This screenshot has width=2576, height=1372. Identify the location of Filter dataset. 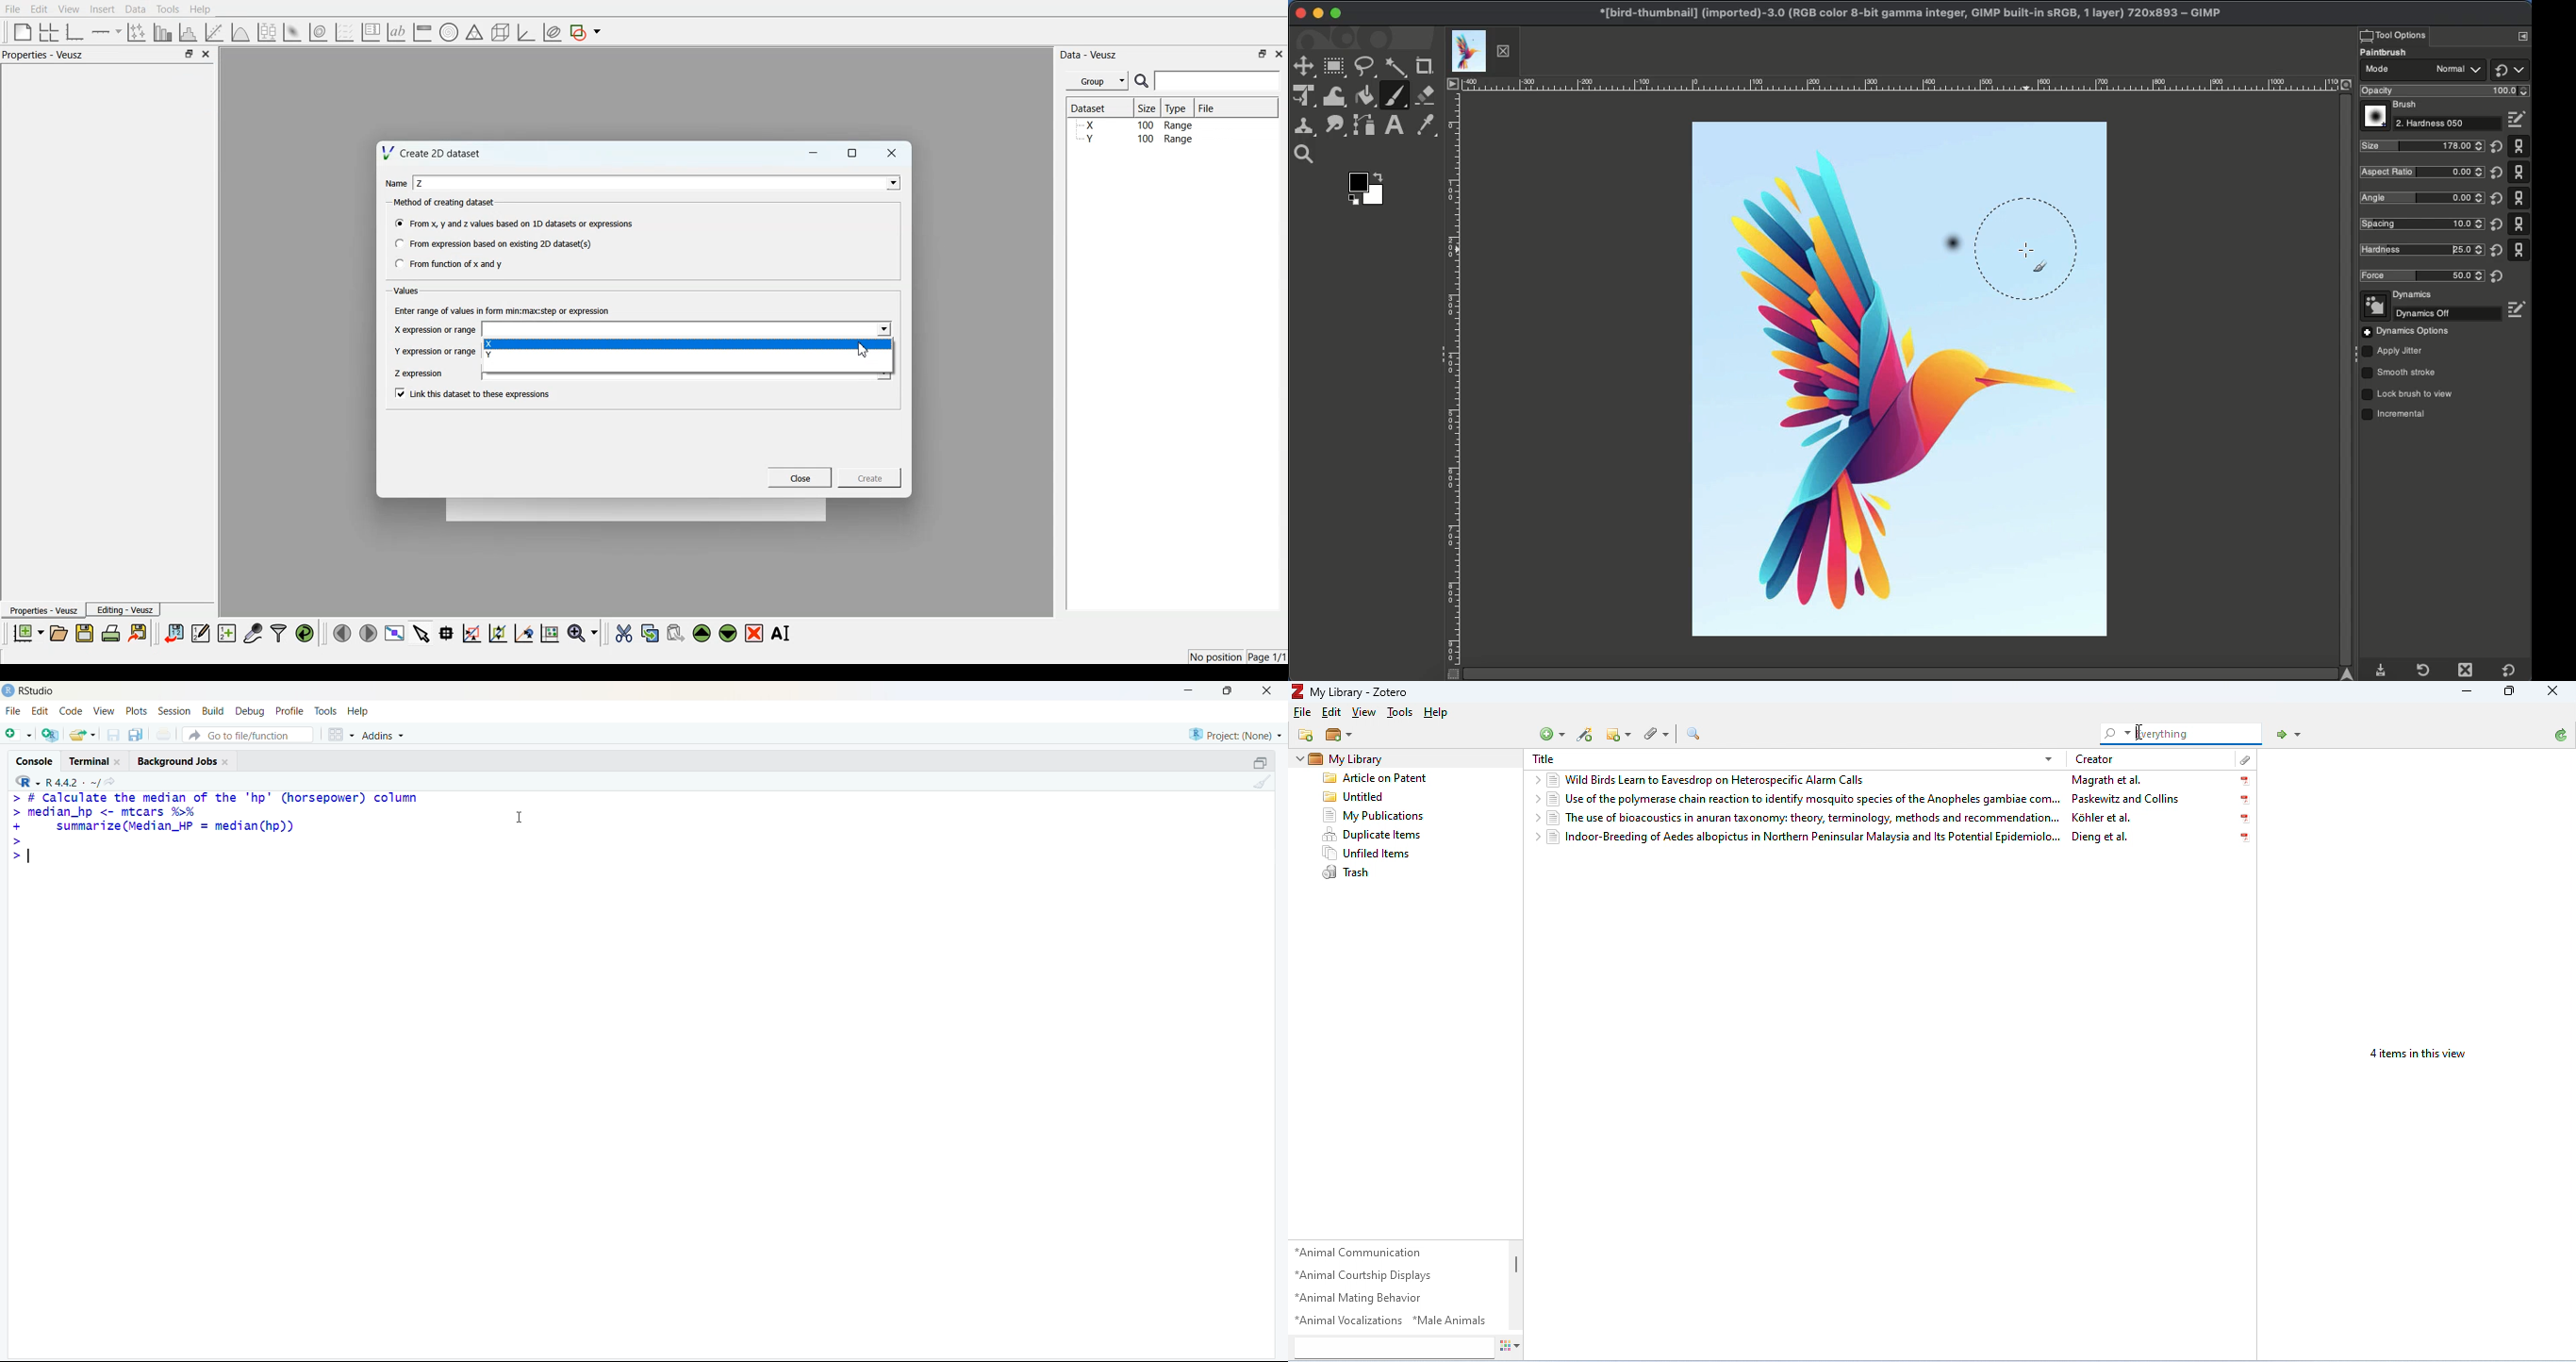
(278, 633).